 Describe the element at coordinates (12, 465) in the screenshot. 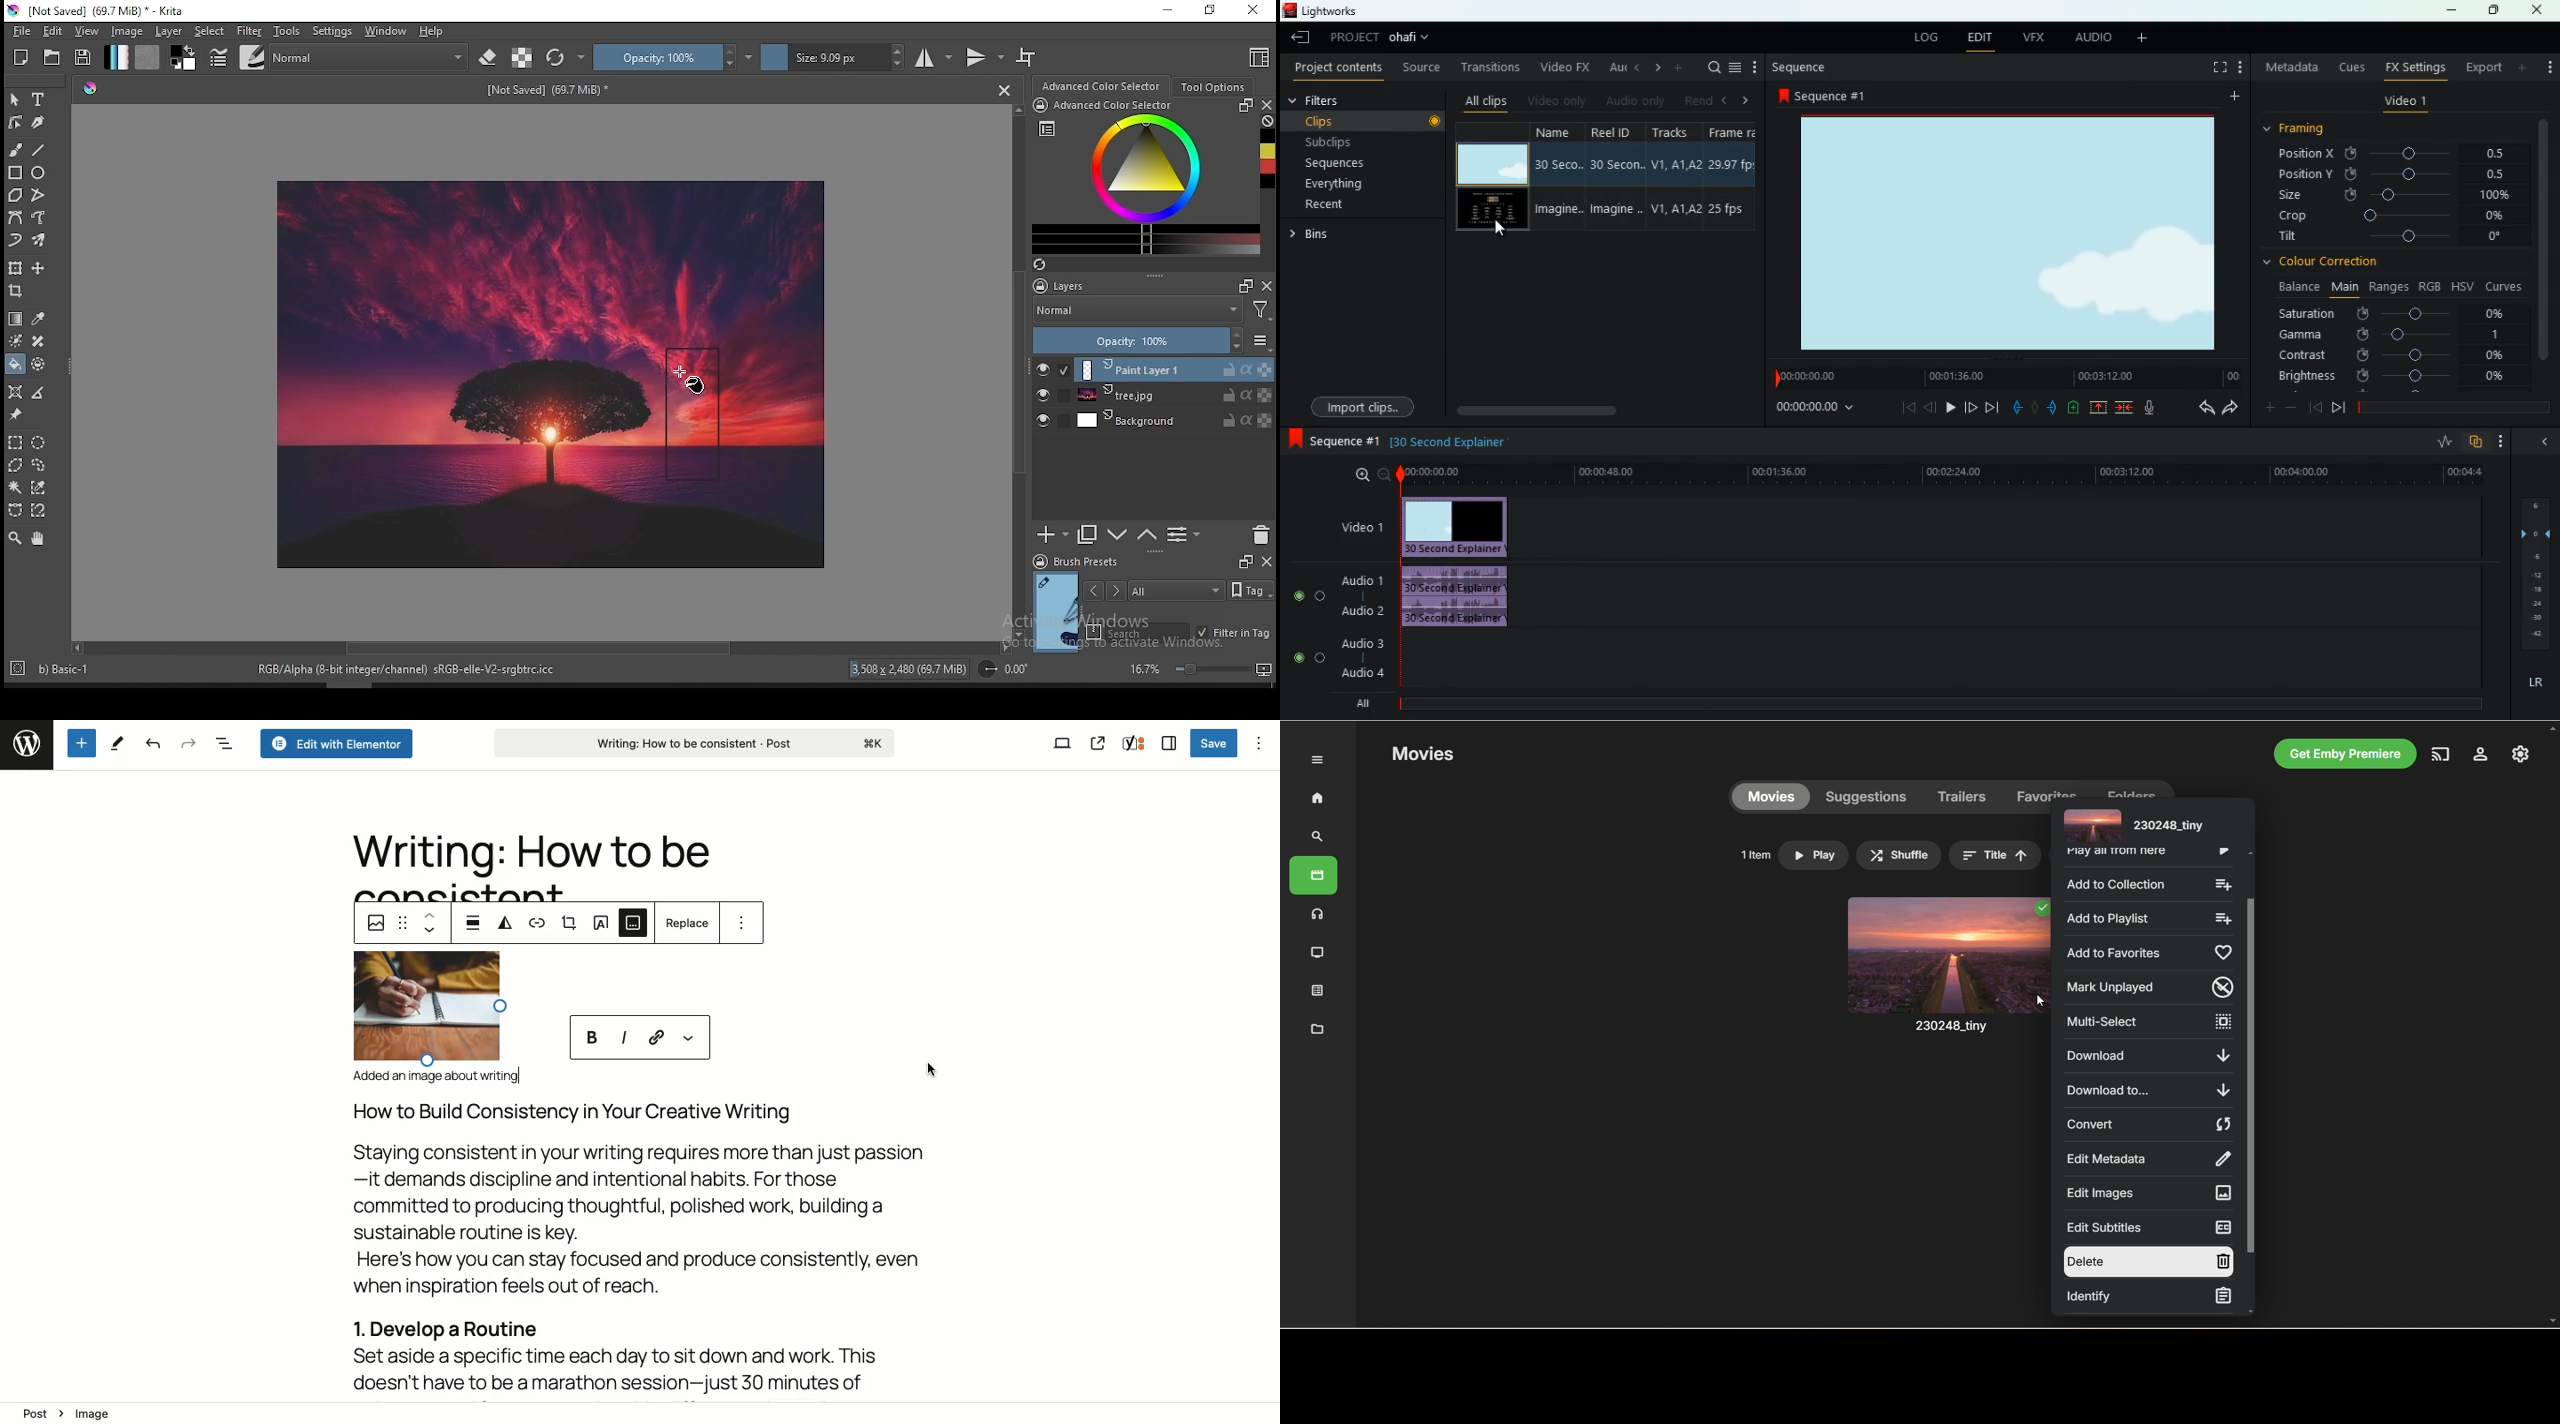

I see `polygon selection tool` at that location.